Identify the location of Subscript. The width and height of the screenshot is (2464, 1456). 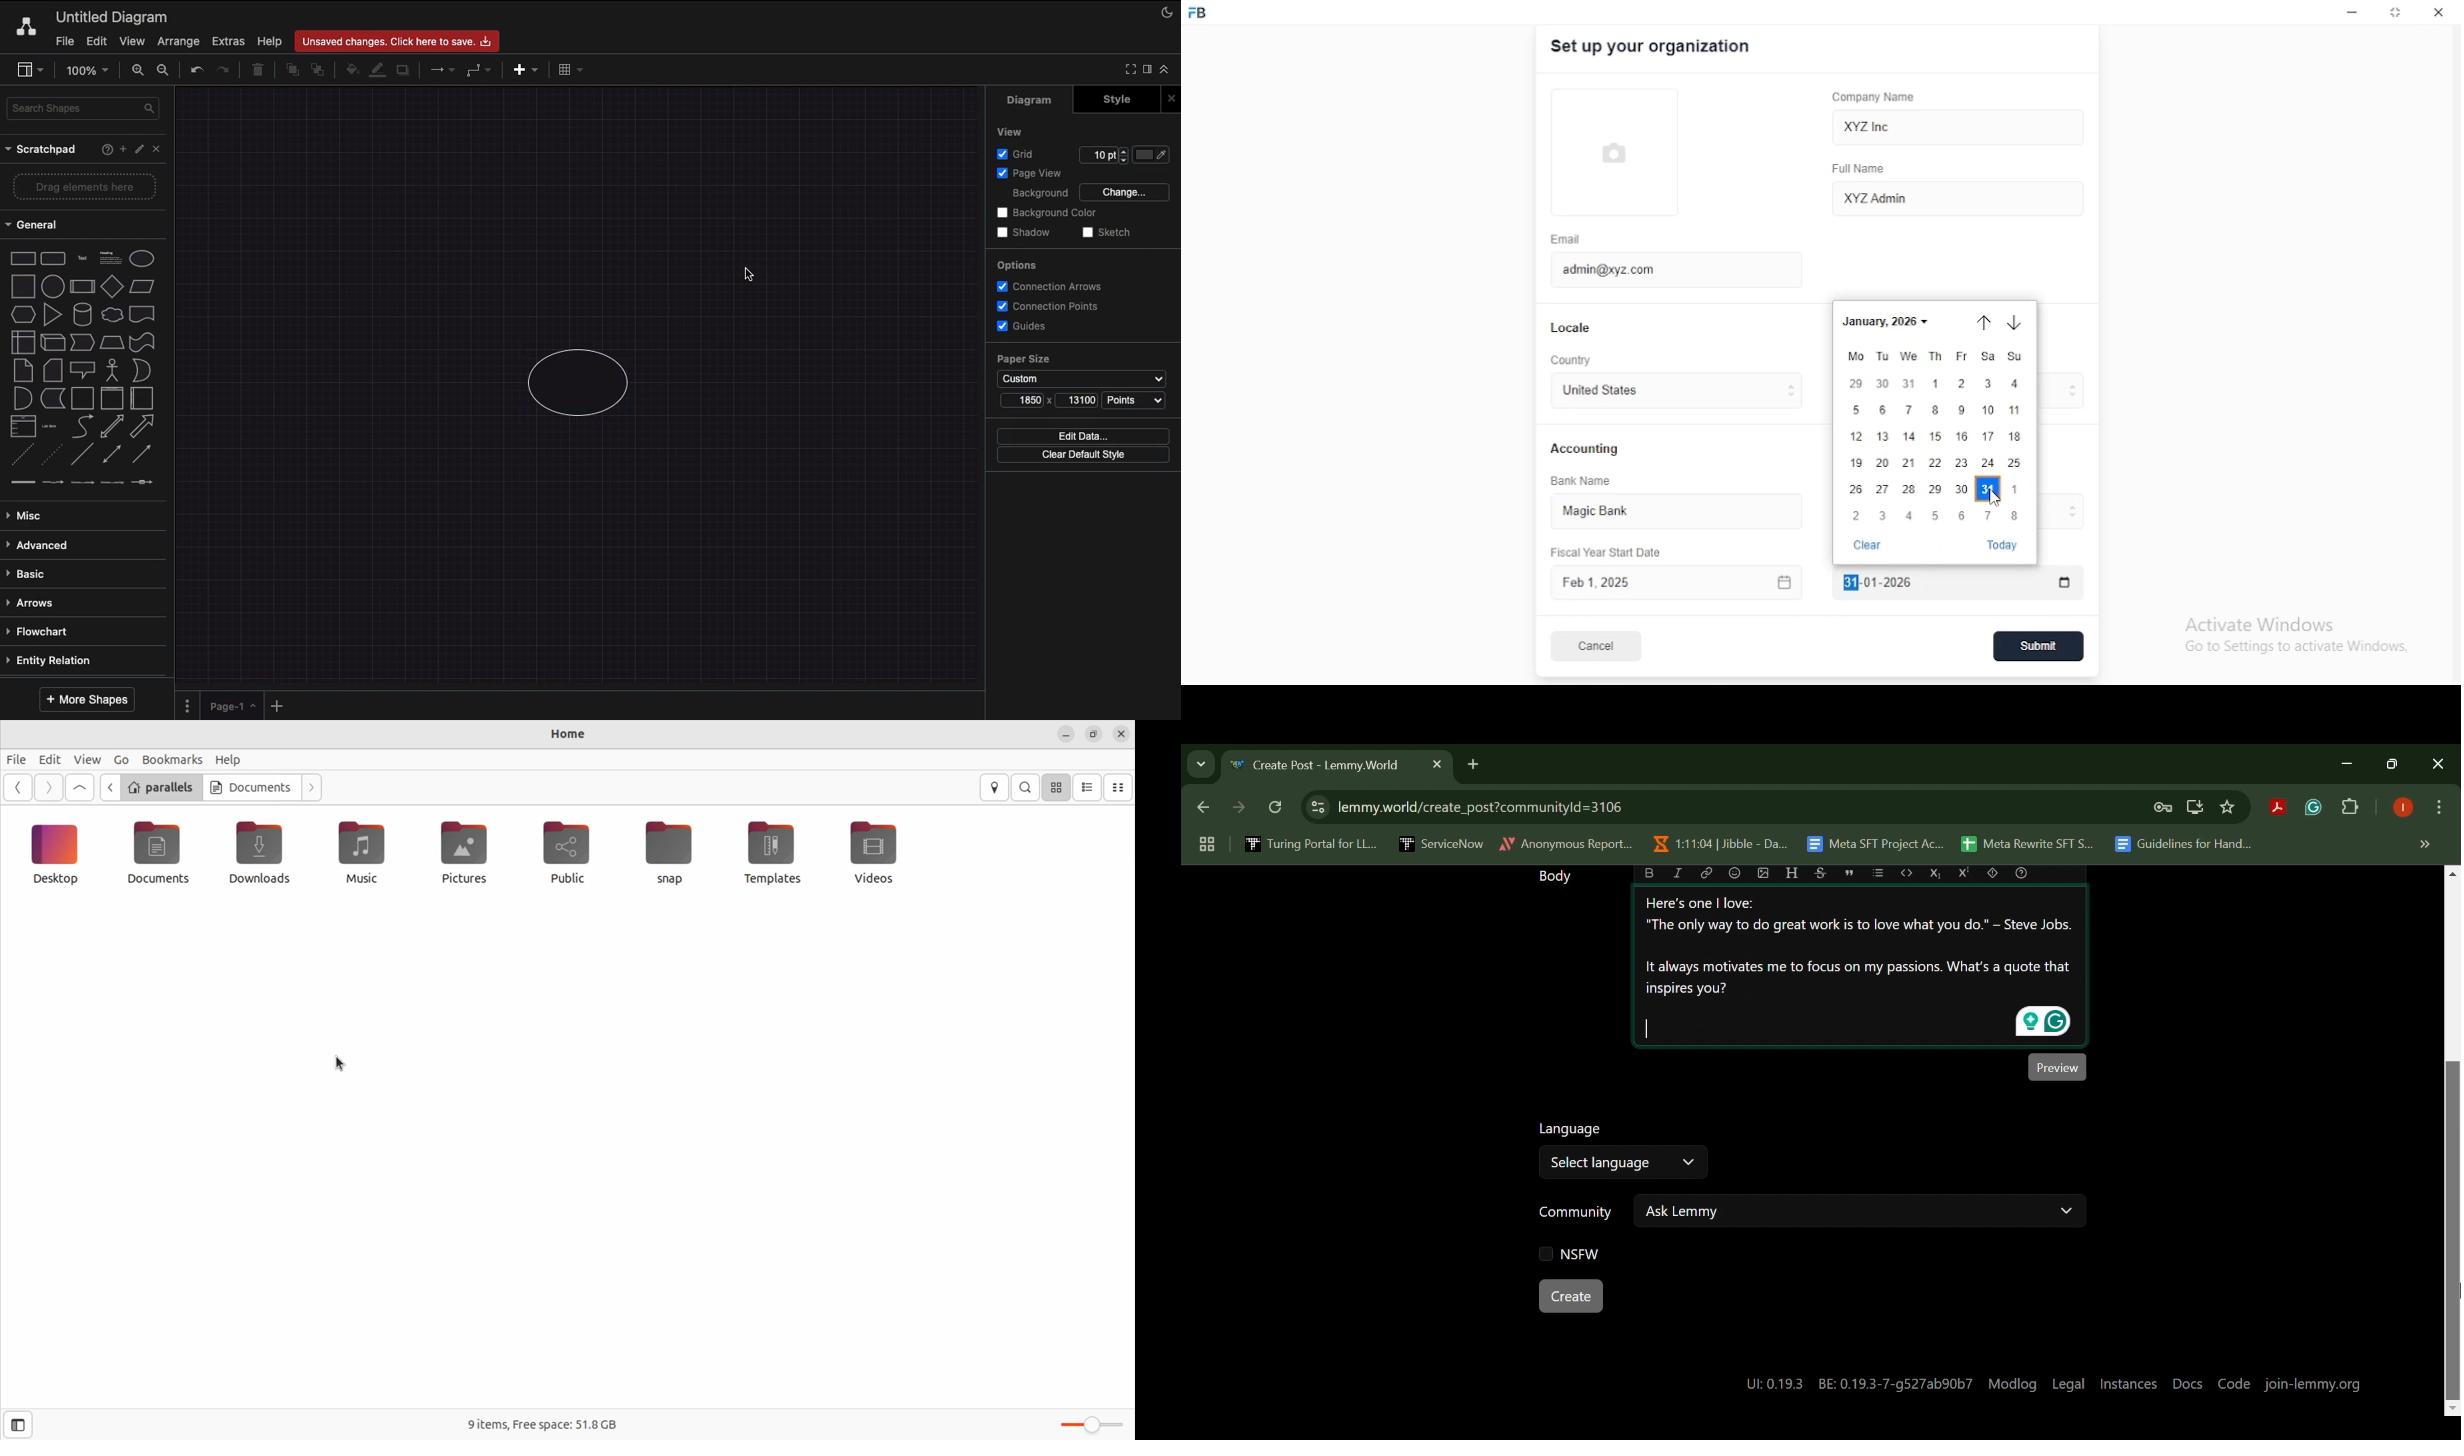
(1935, 873).